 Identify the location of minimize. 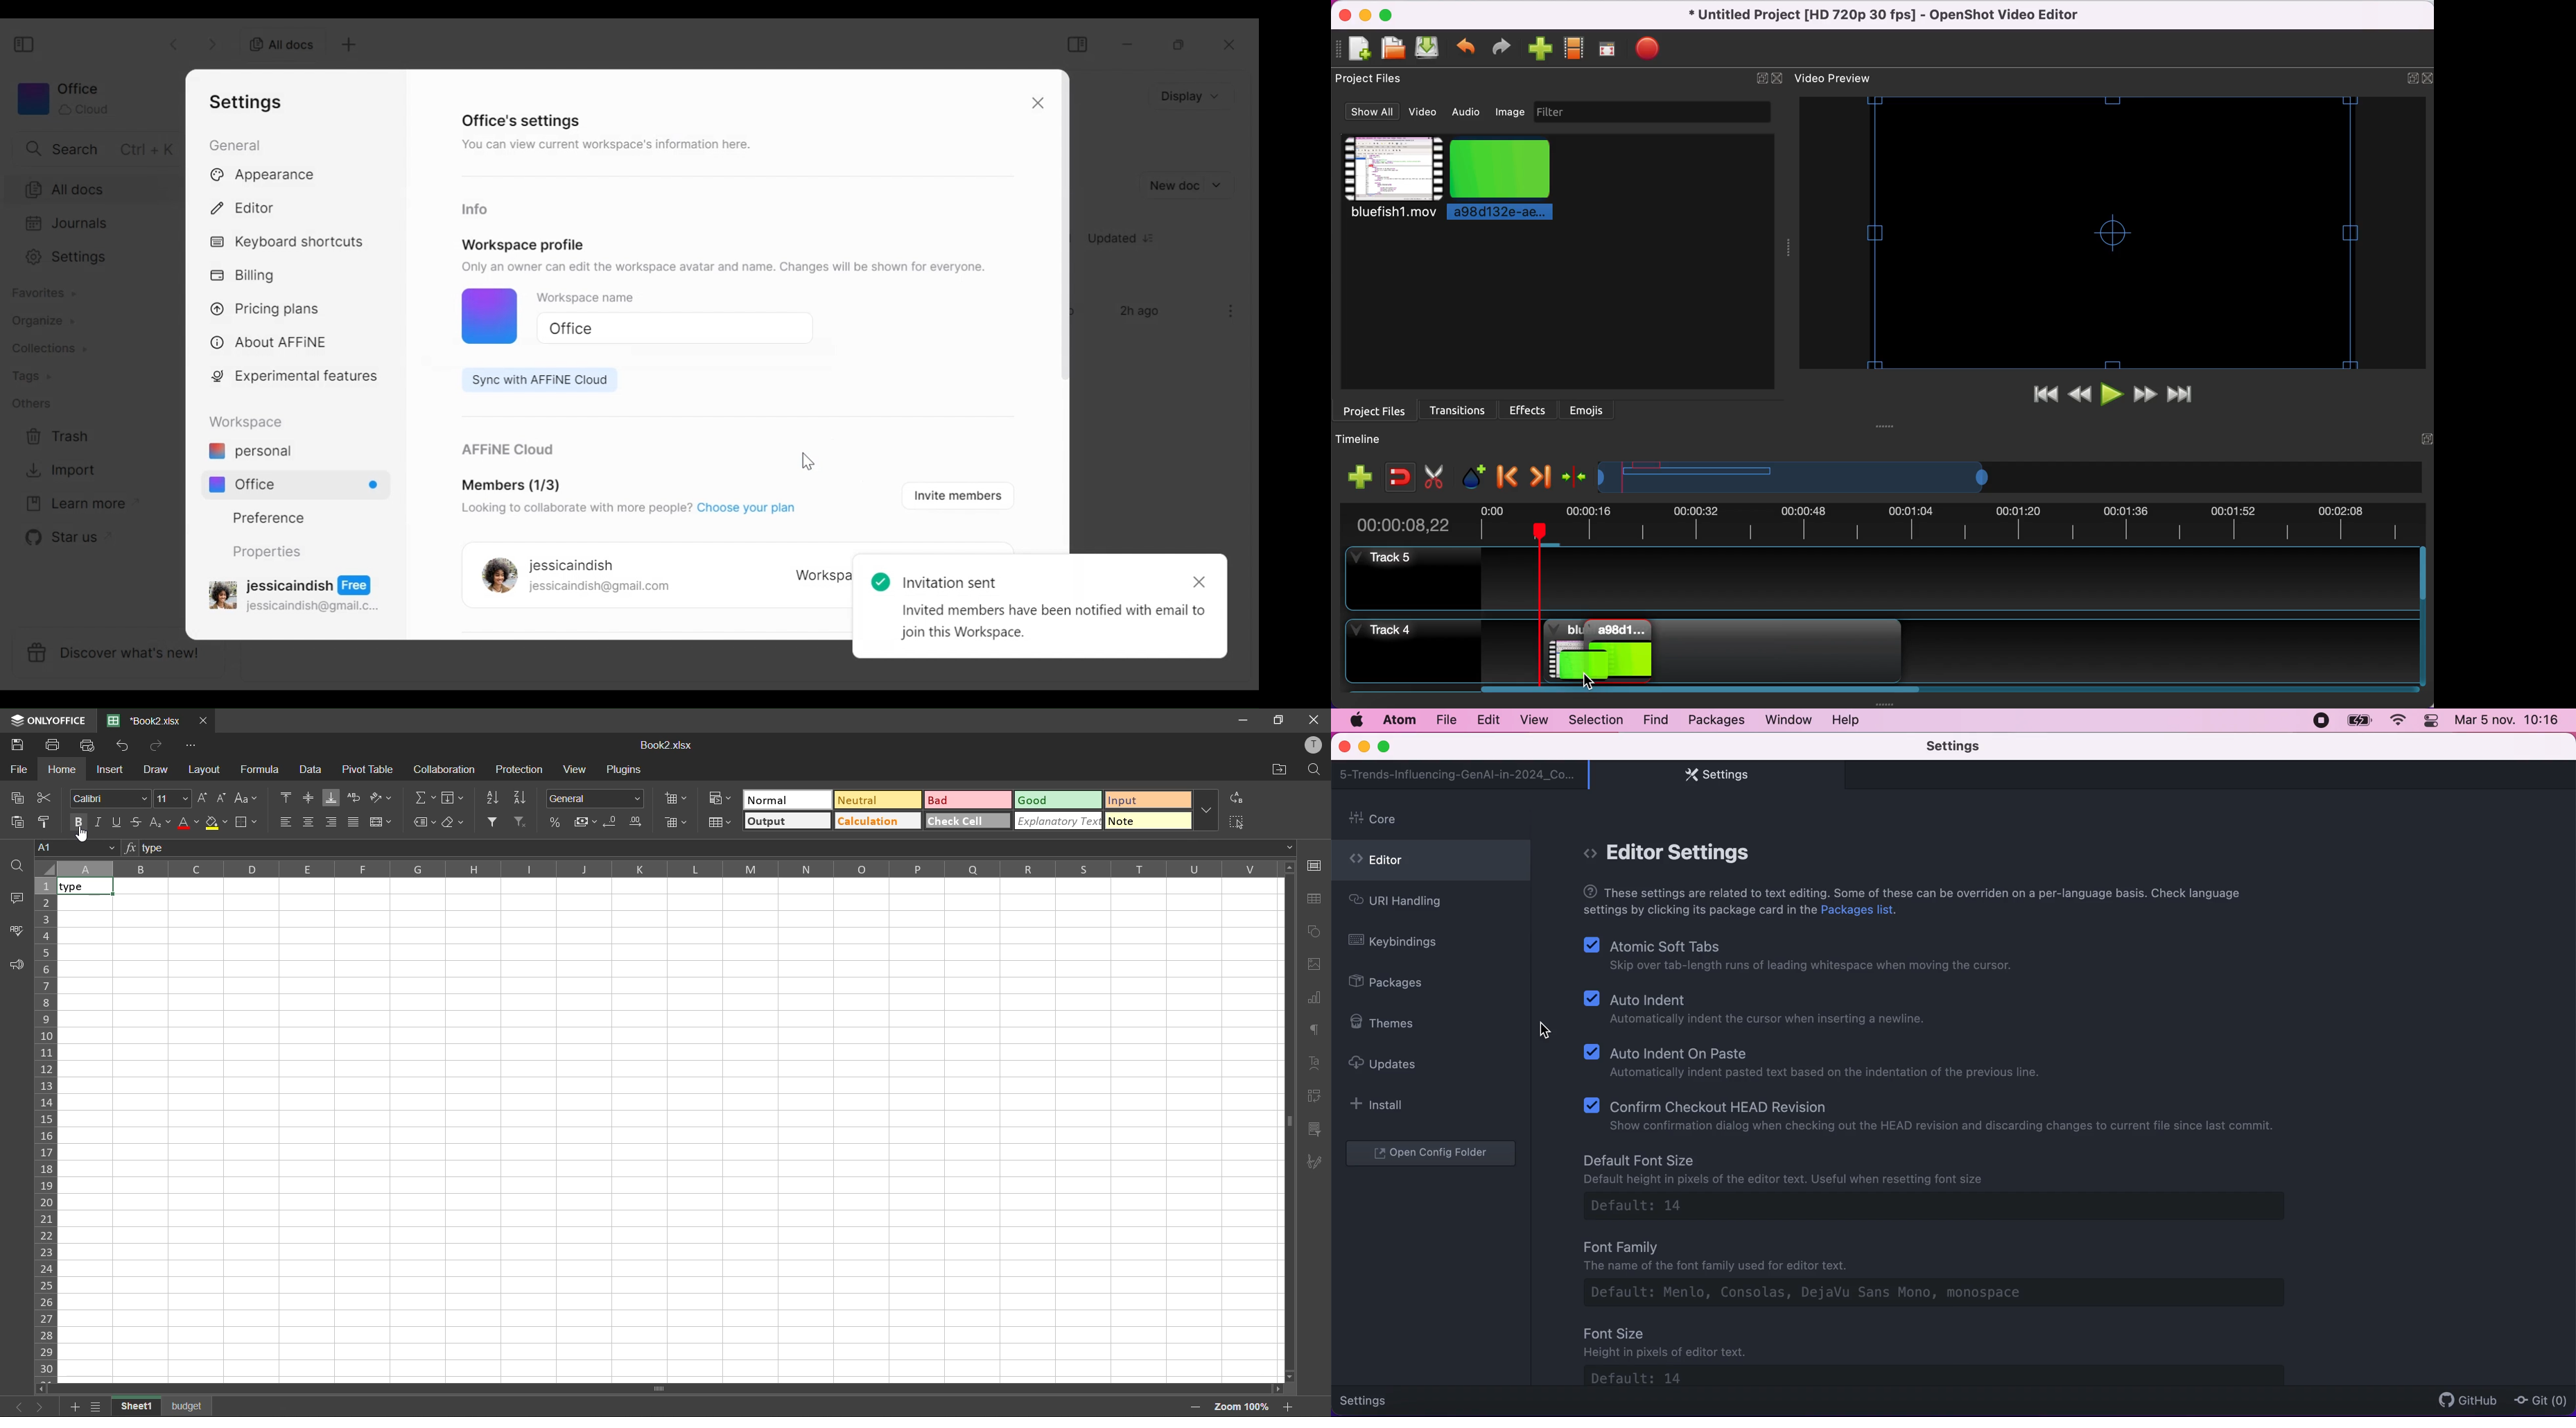
(1240, 720).